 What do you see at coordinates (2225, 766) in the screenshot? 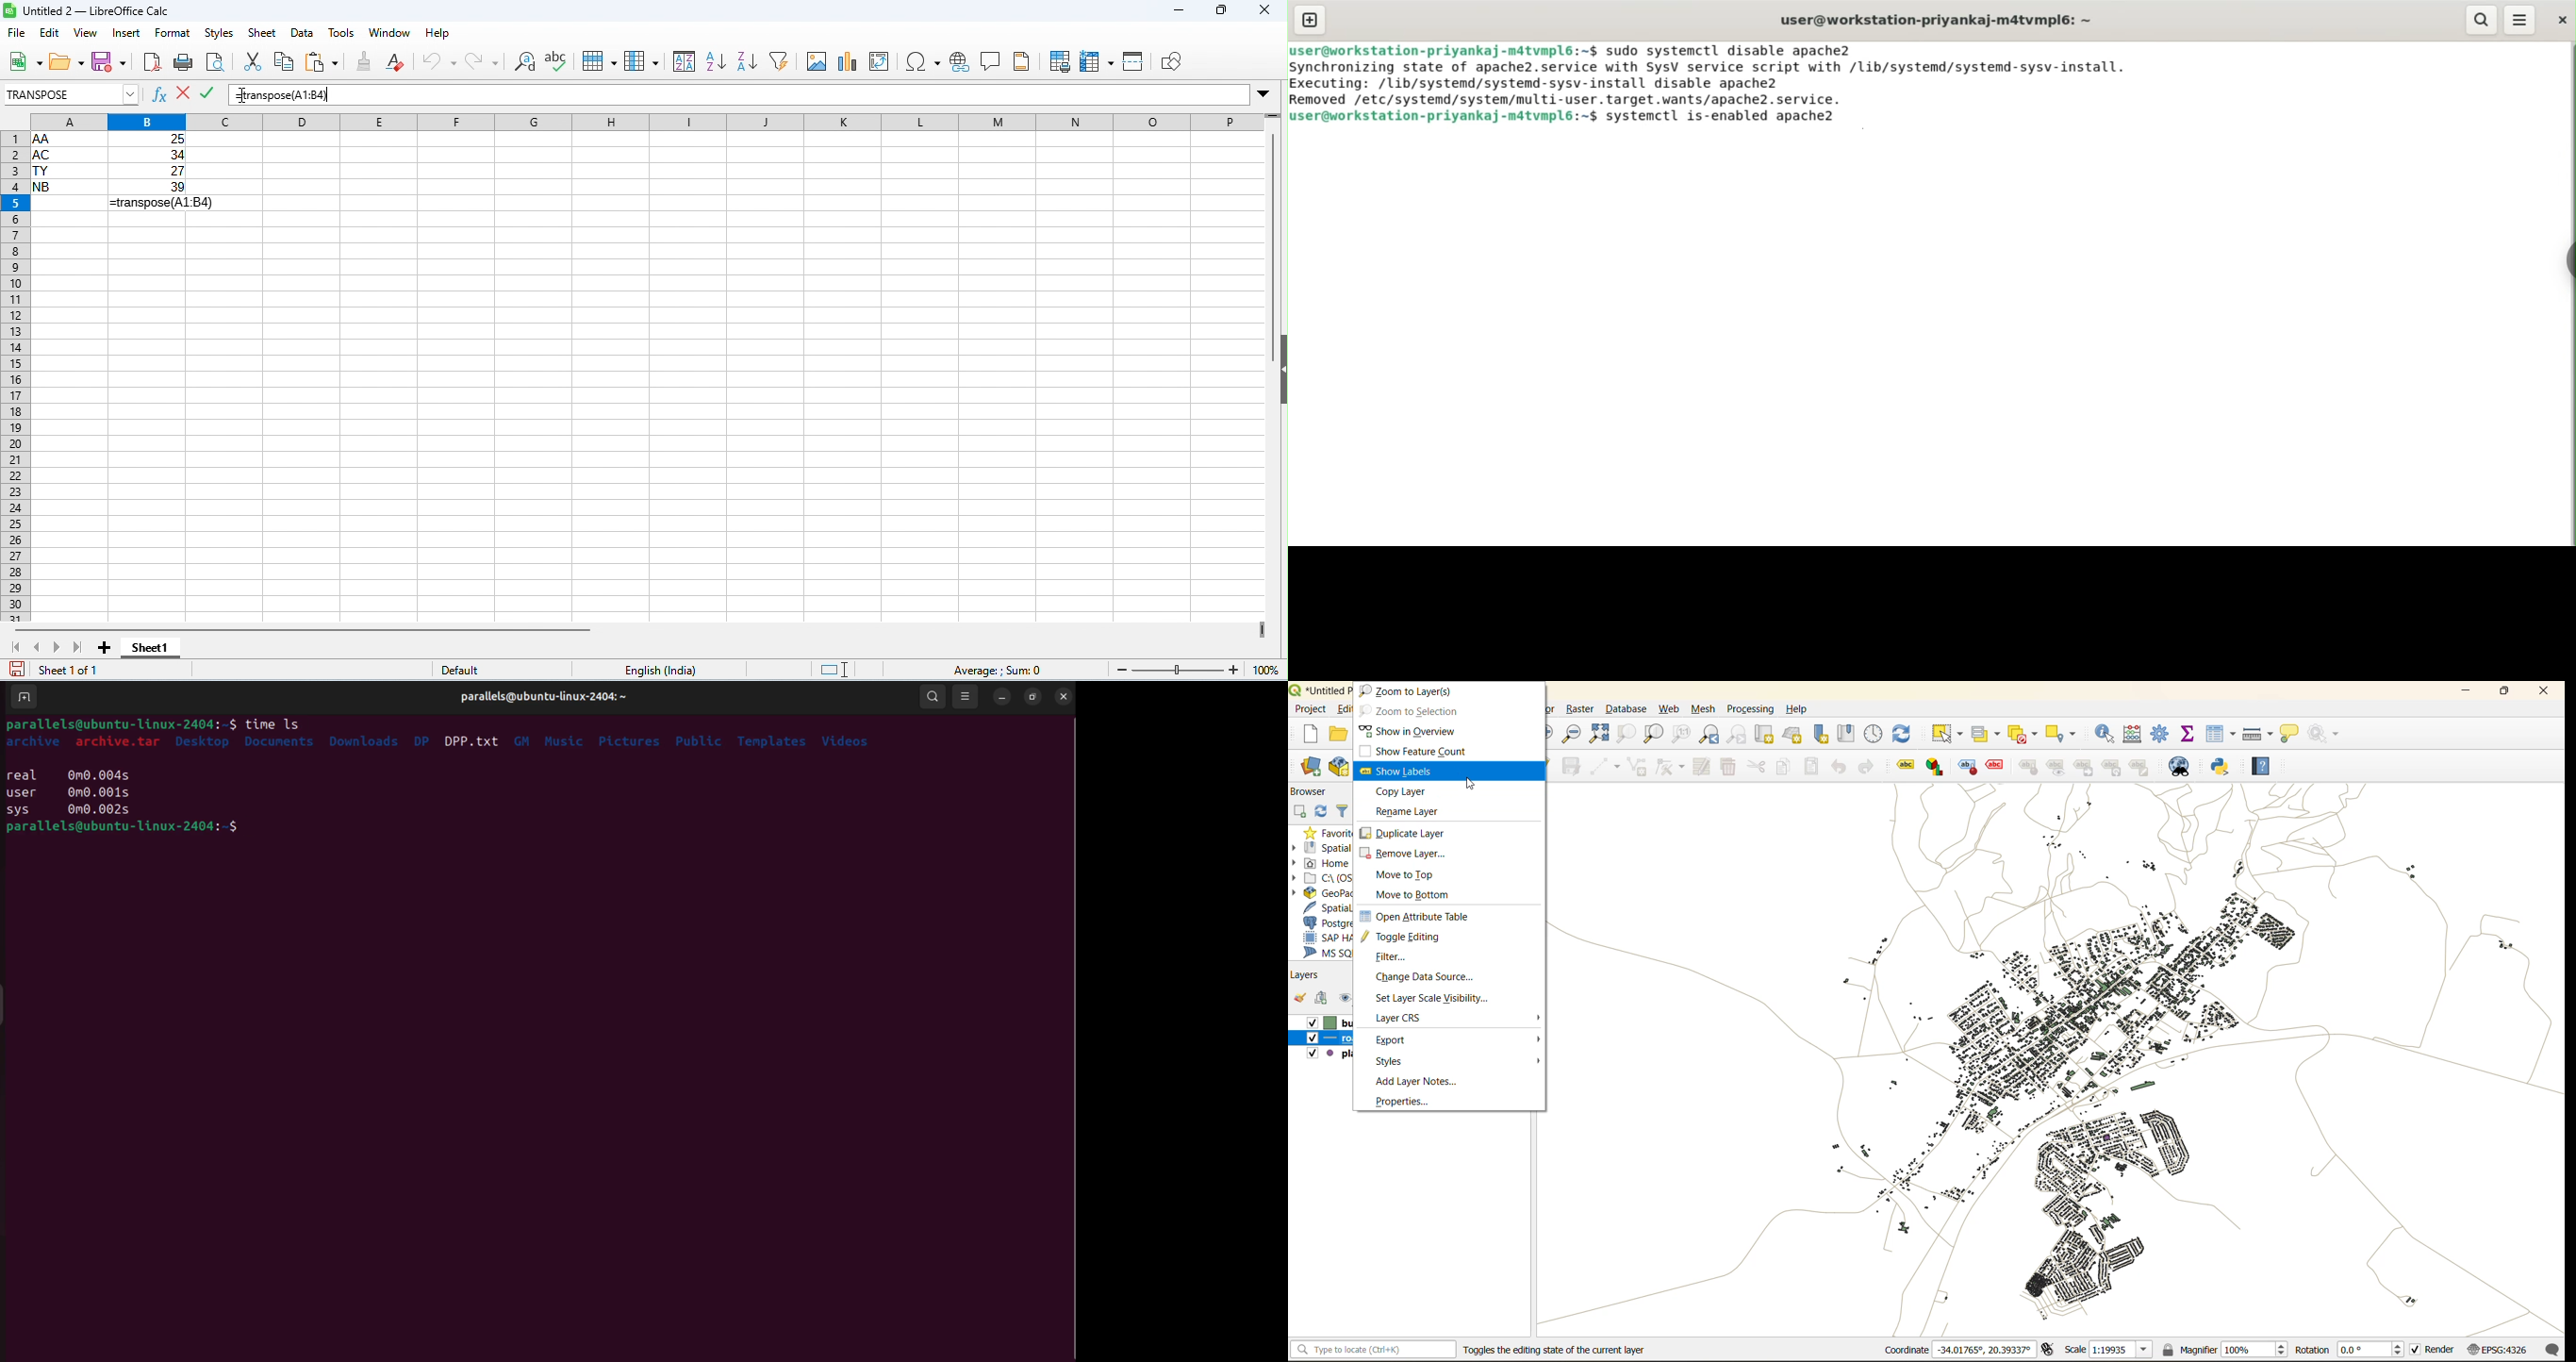
I see `python` at bounding box center [2225, 766].